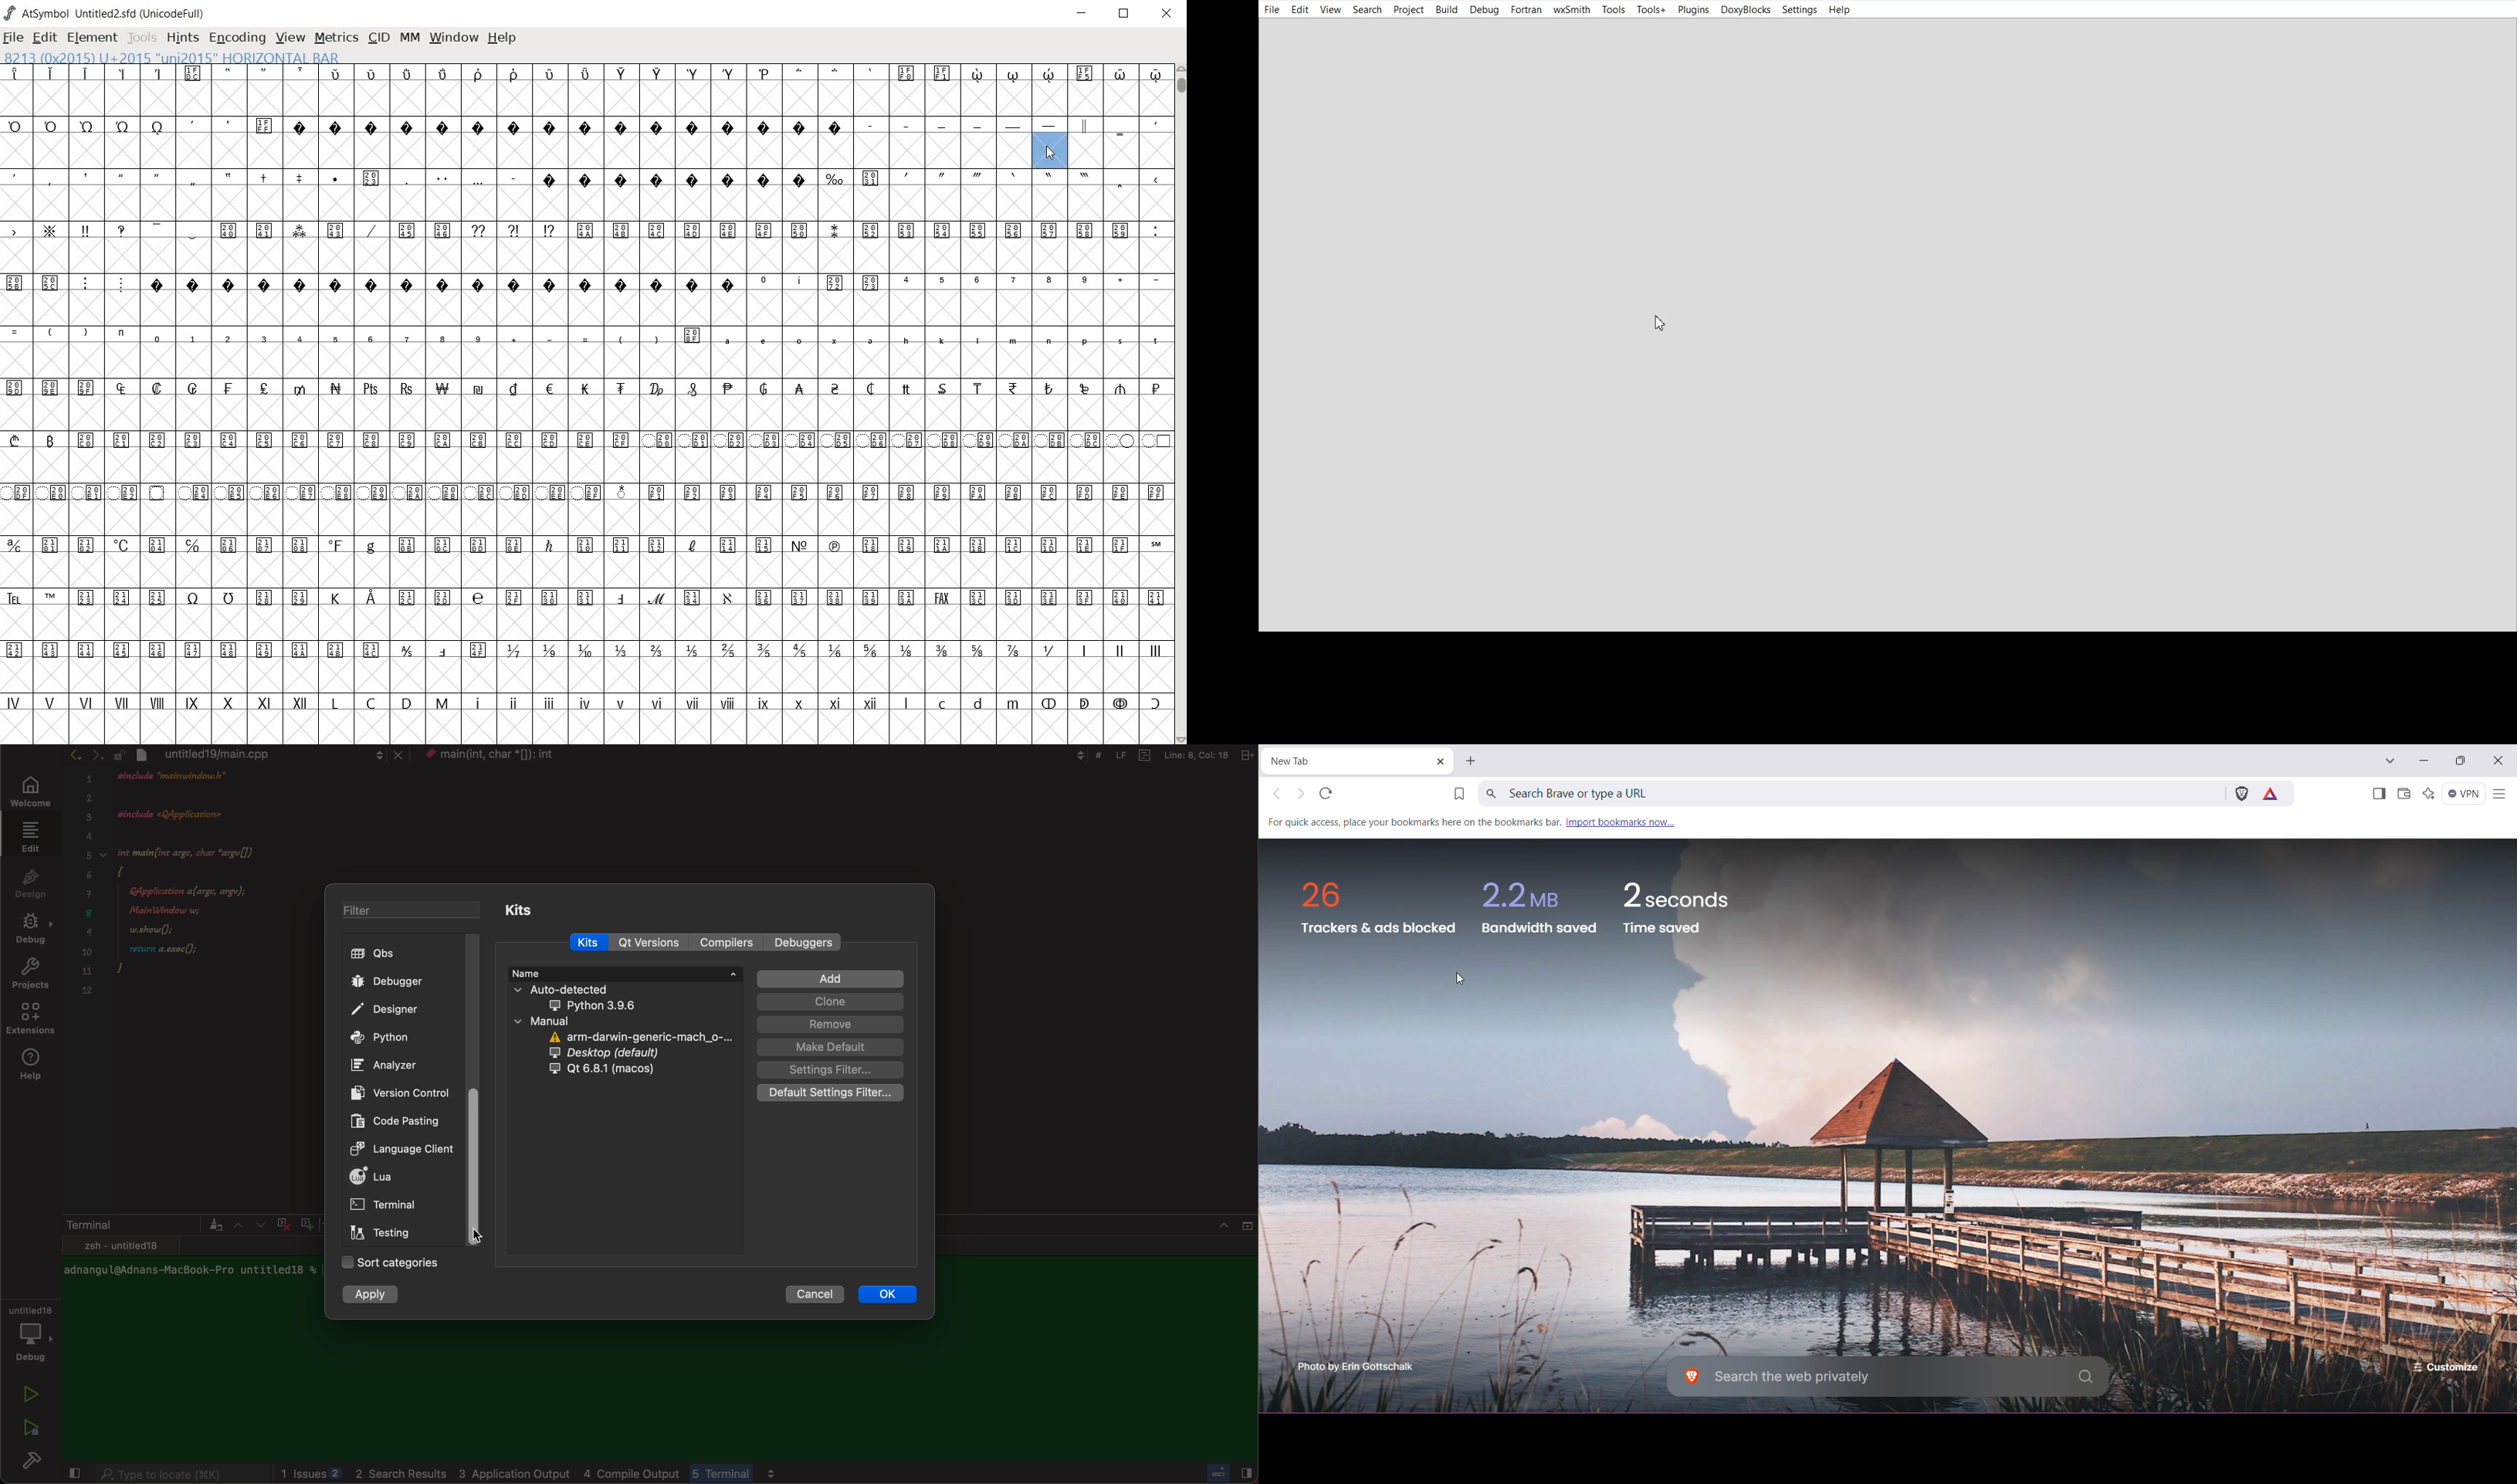 This screenshot has height=1484, width=2520. I want to click on Fortran, so click(1527, 9).